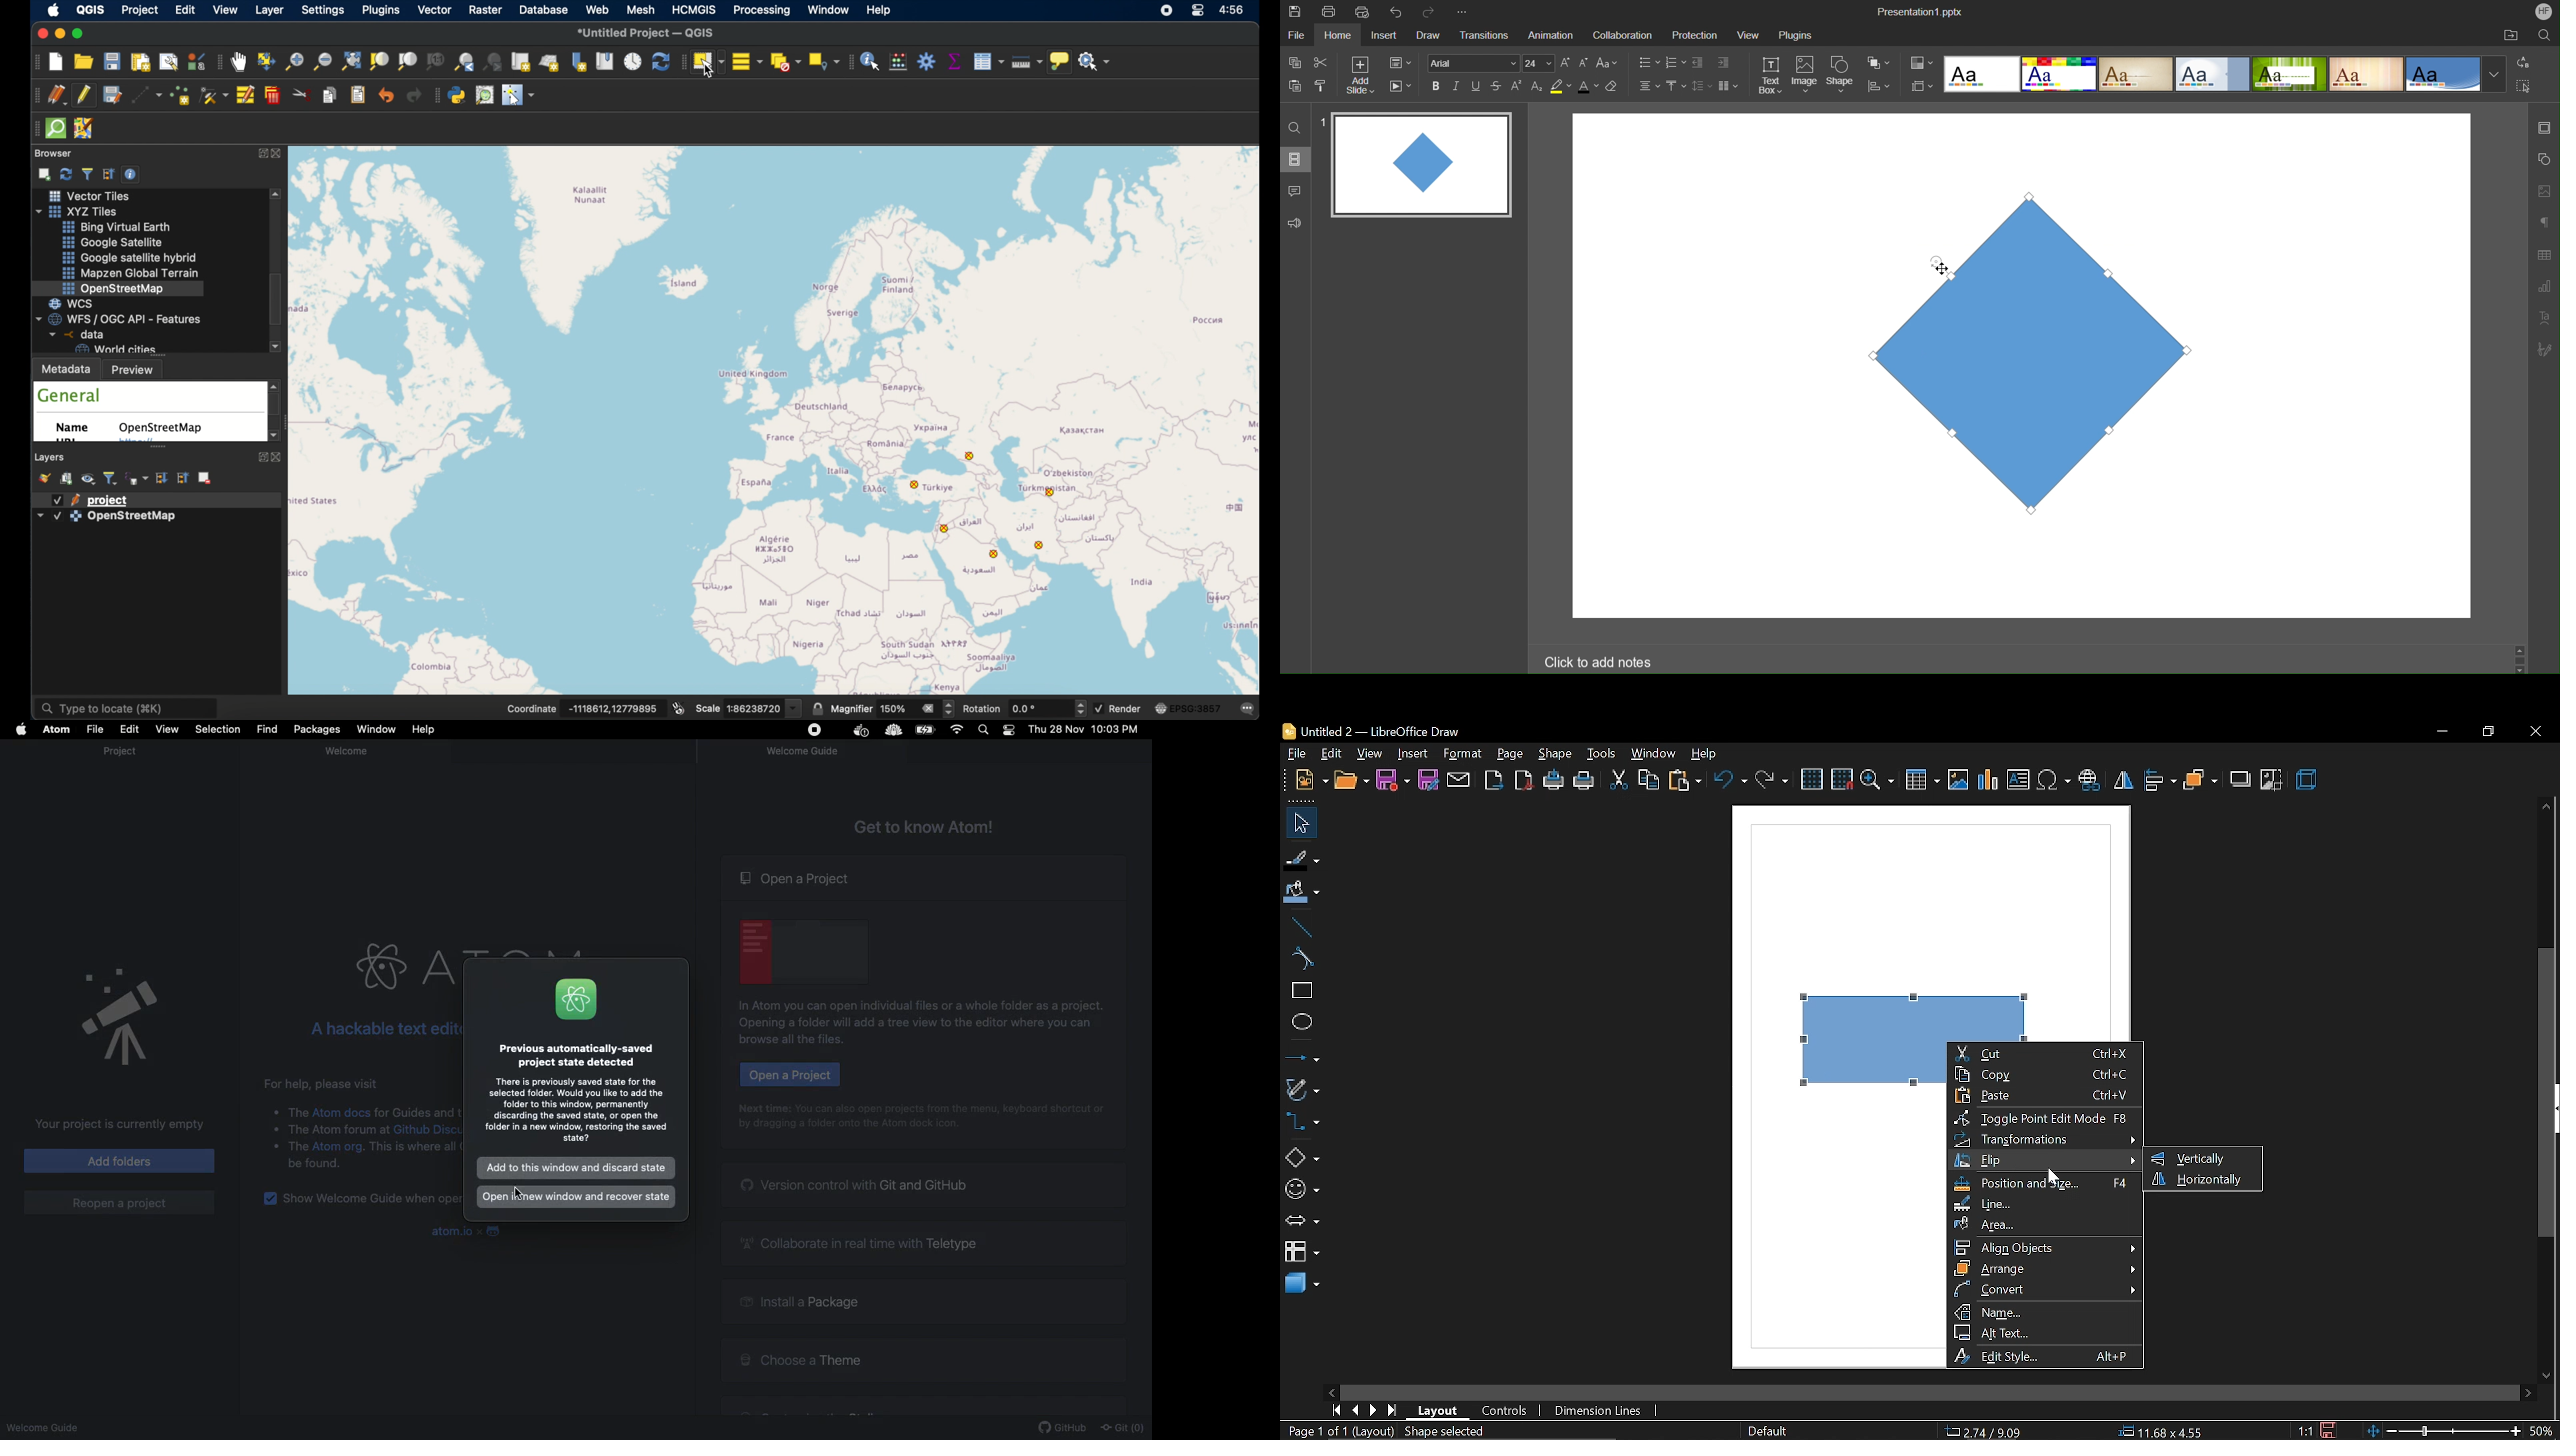  Describe the element at coordinates (1561, 86) in the screenshot. I see `Highlight` at that location.